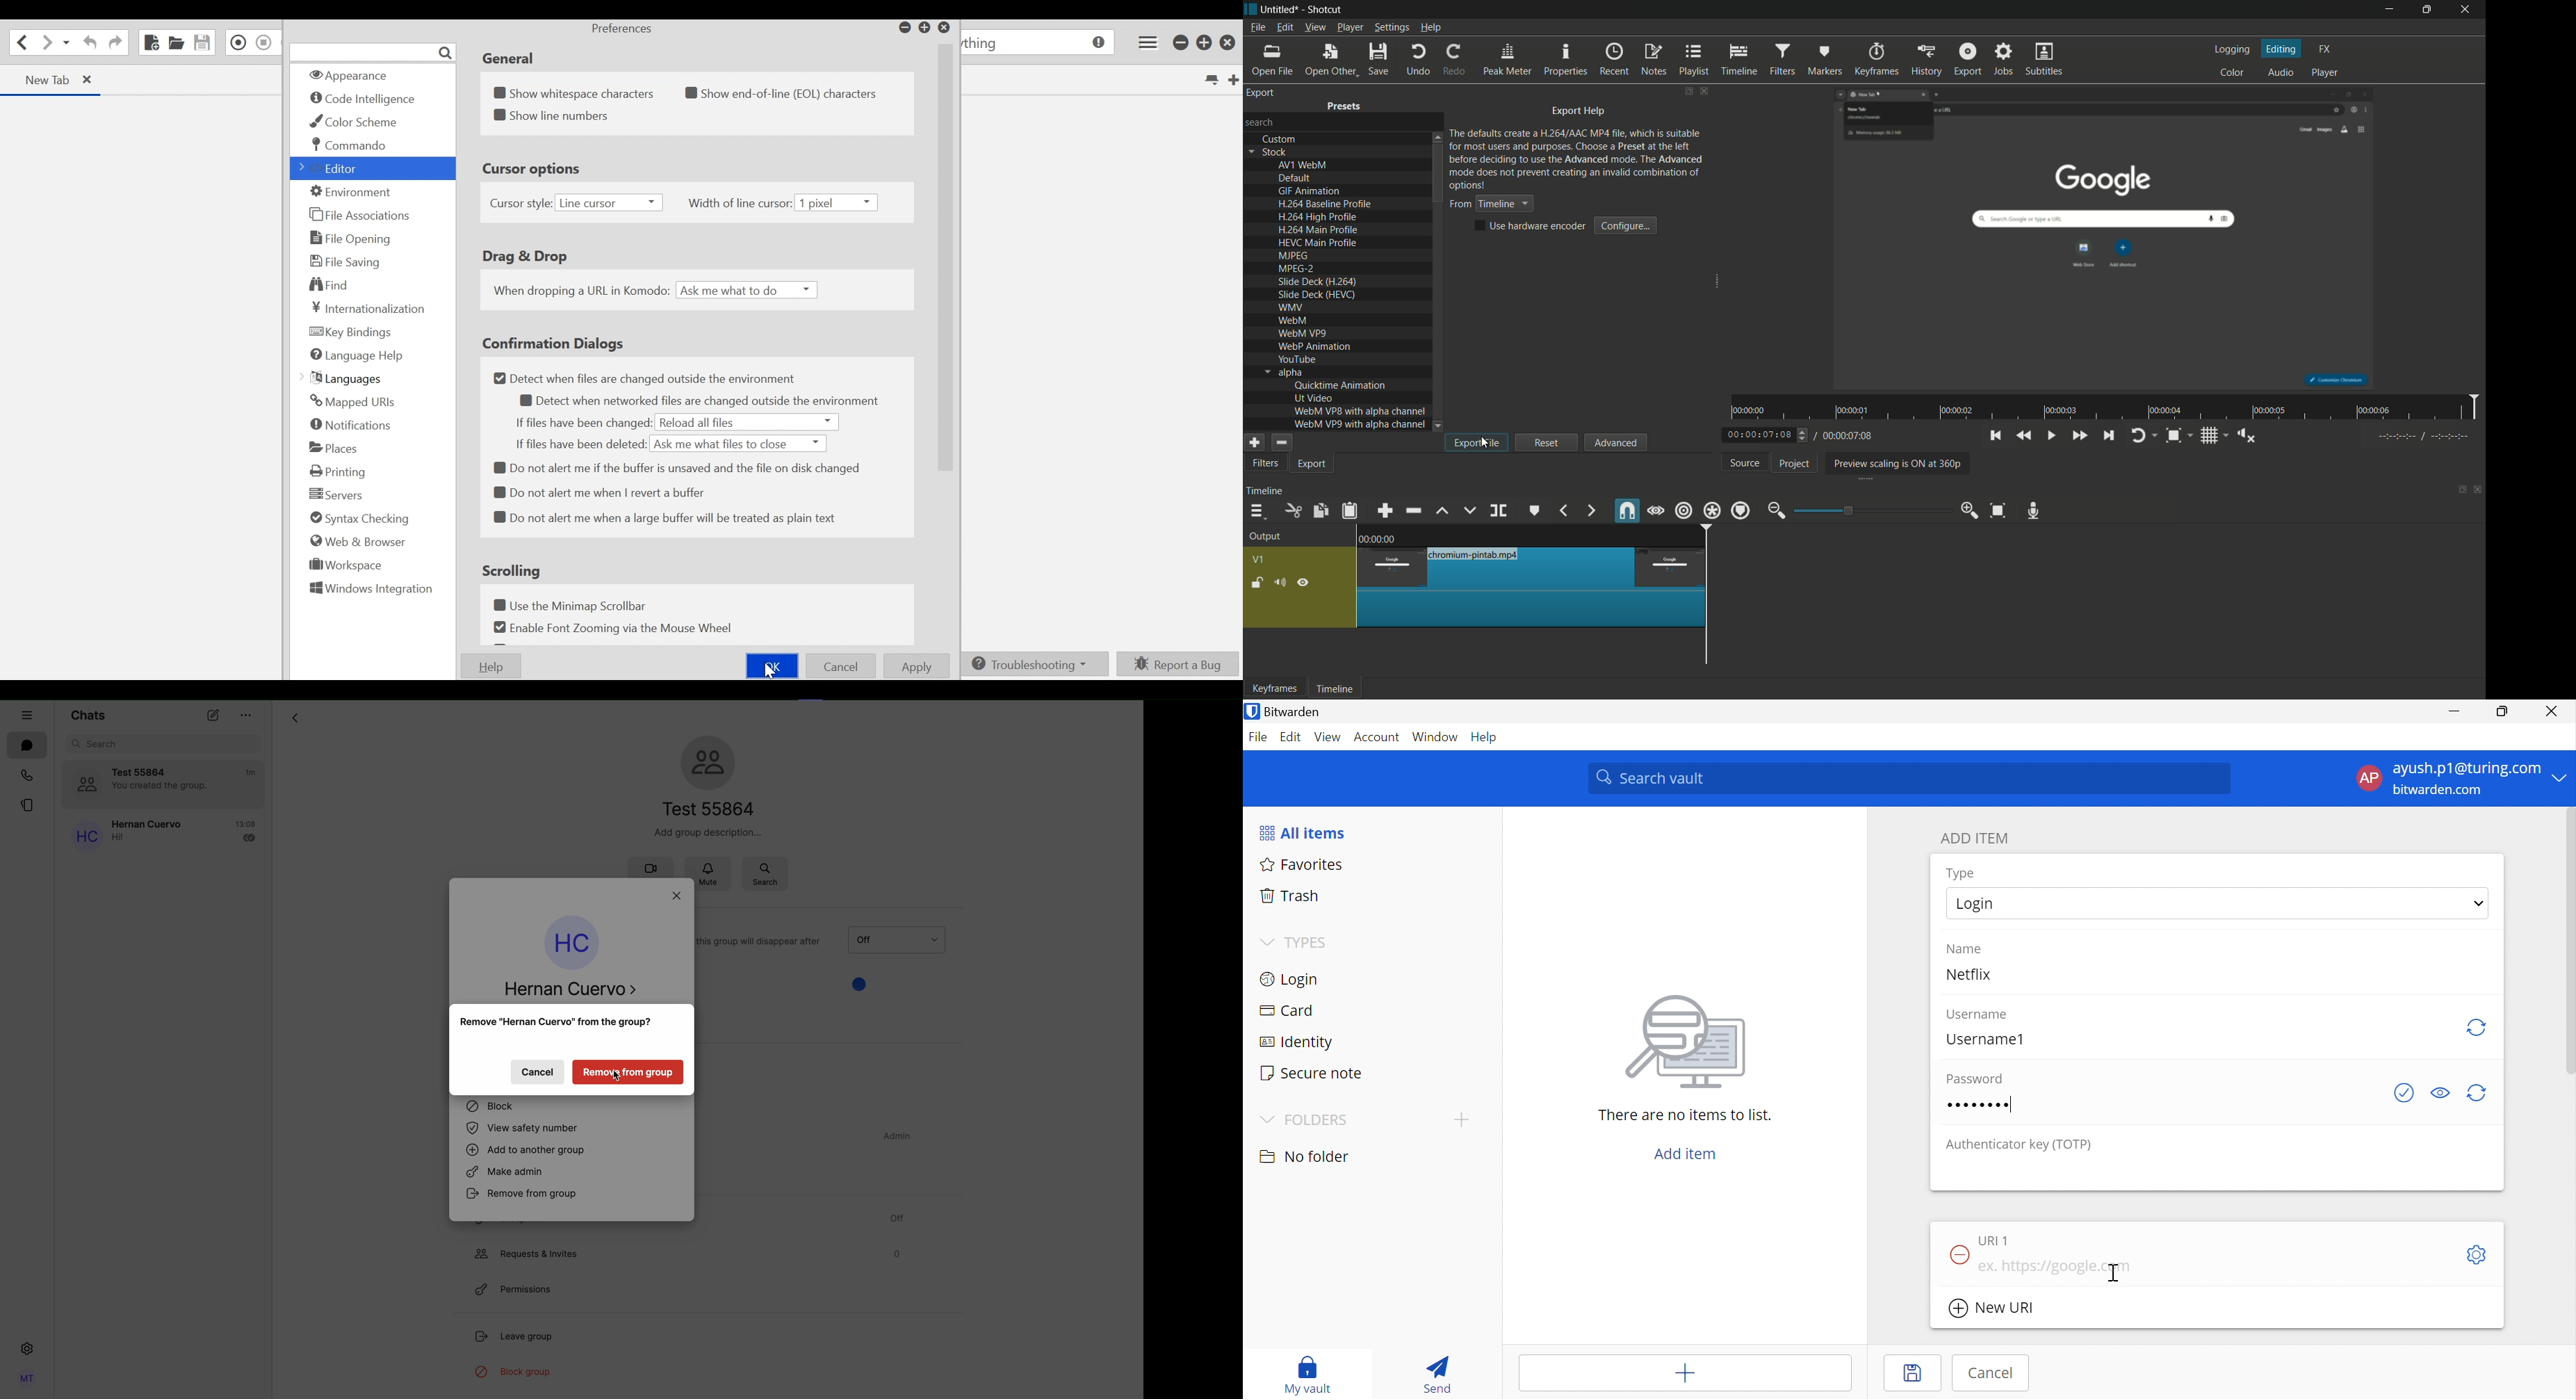  I want to click on hide tabs, so click(27, 712).